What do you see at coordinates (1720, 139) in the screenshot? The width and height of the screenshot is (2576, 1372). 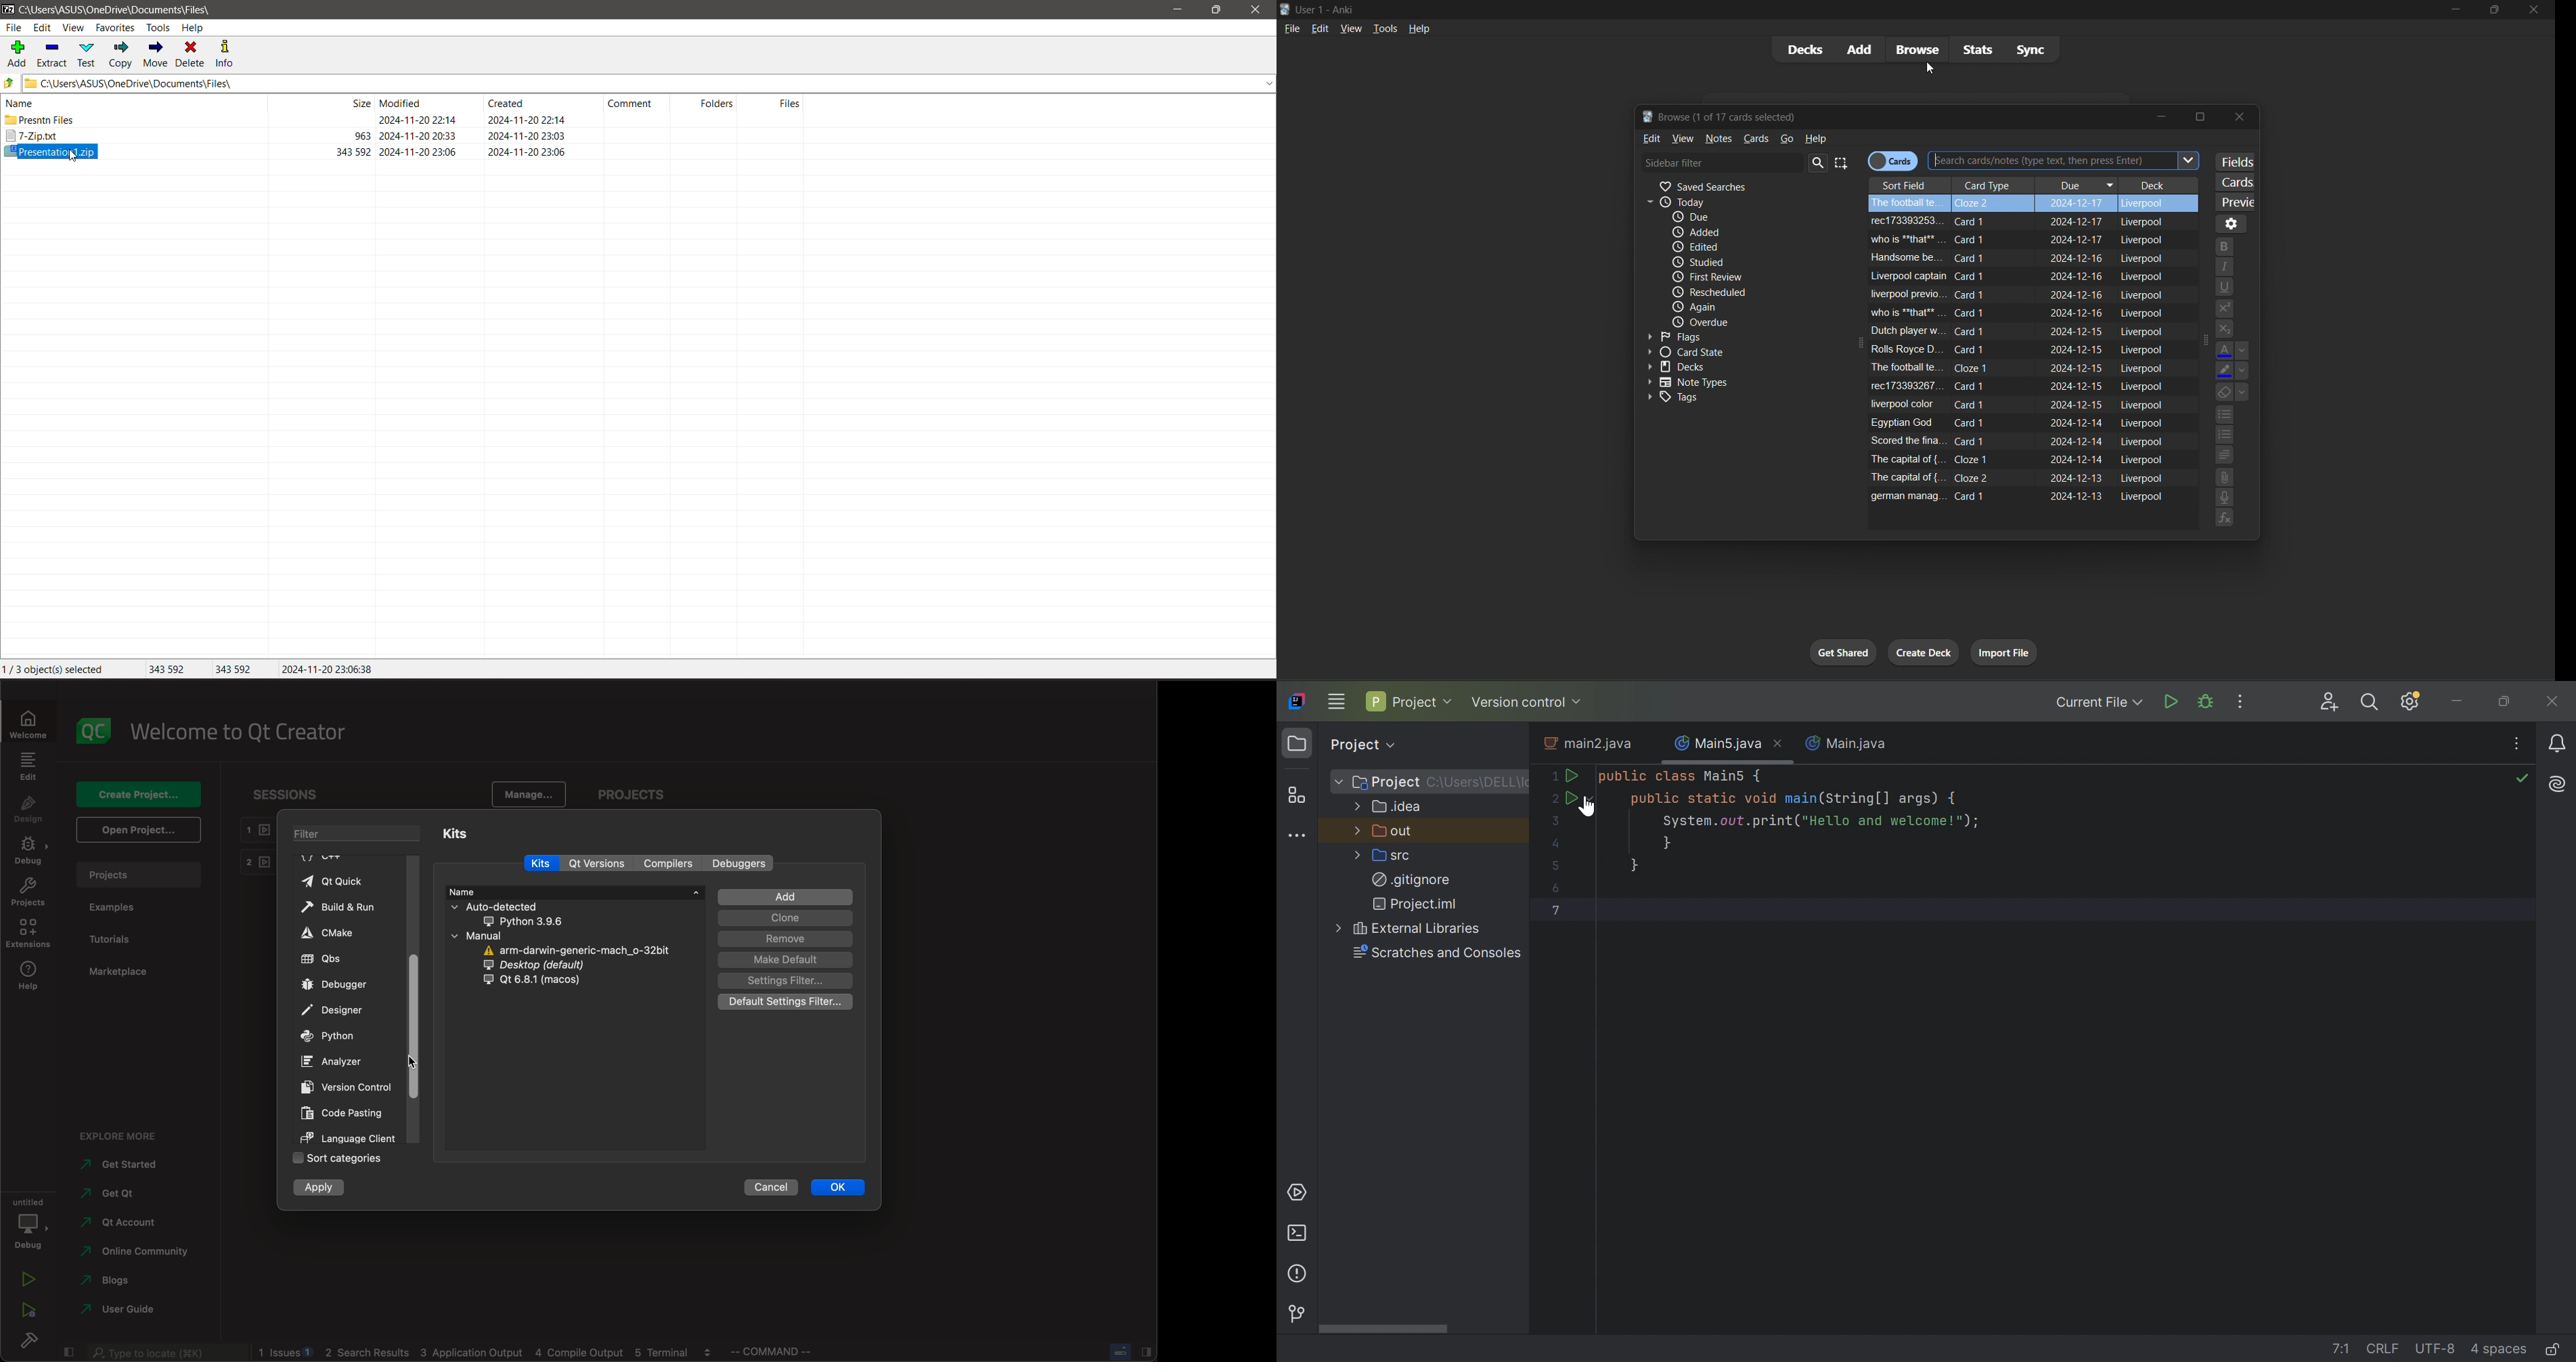 I see `notes` at bounding box center [1720, 139].